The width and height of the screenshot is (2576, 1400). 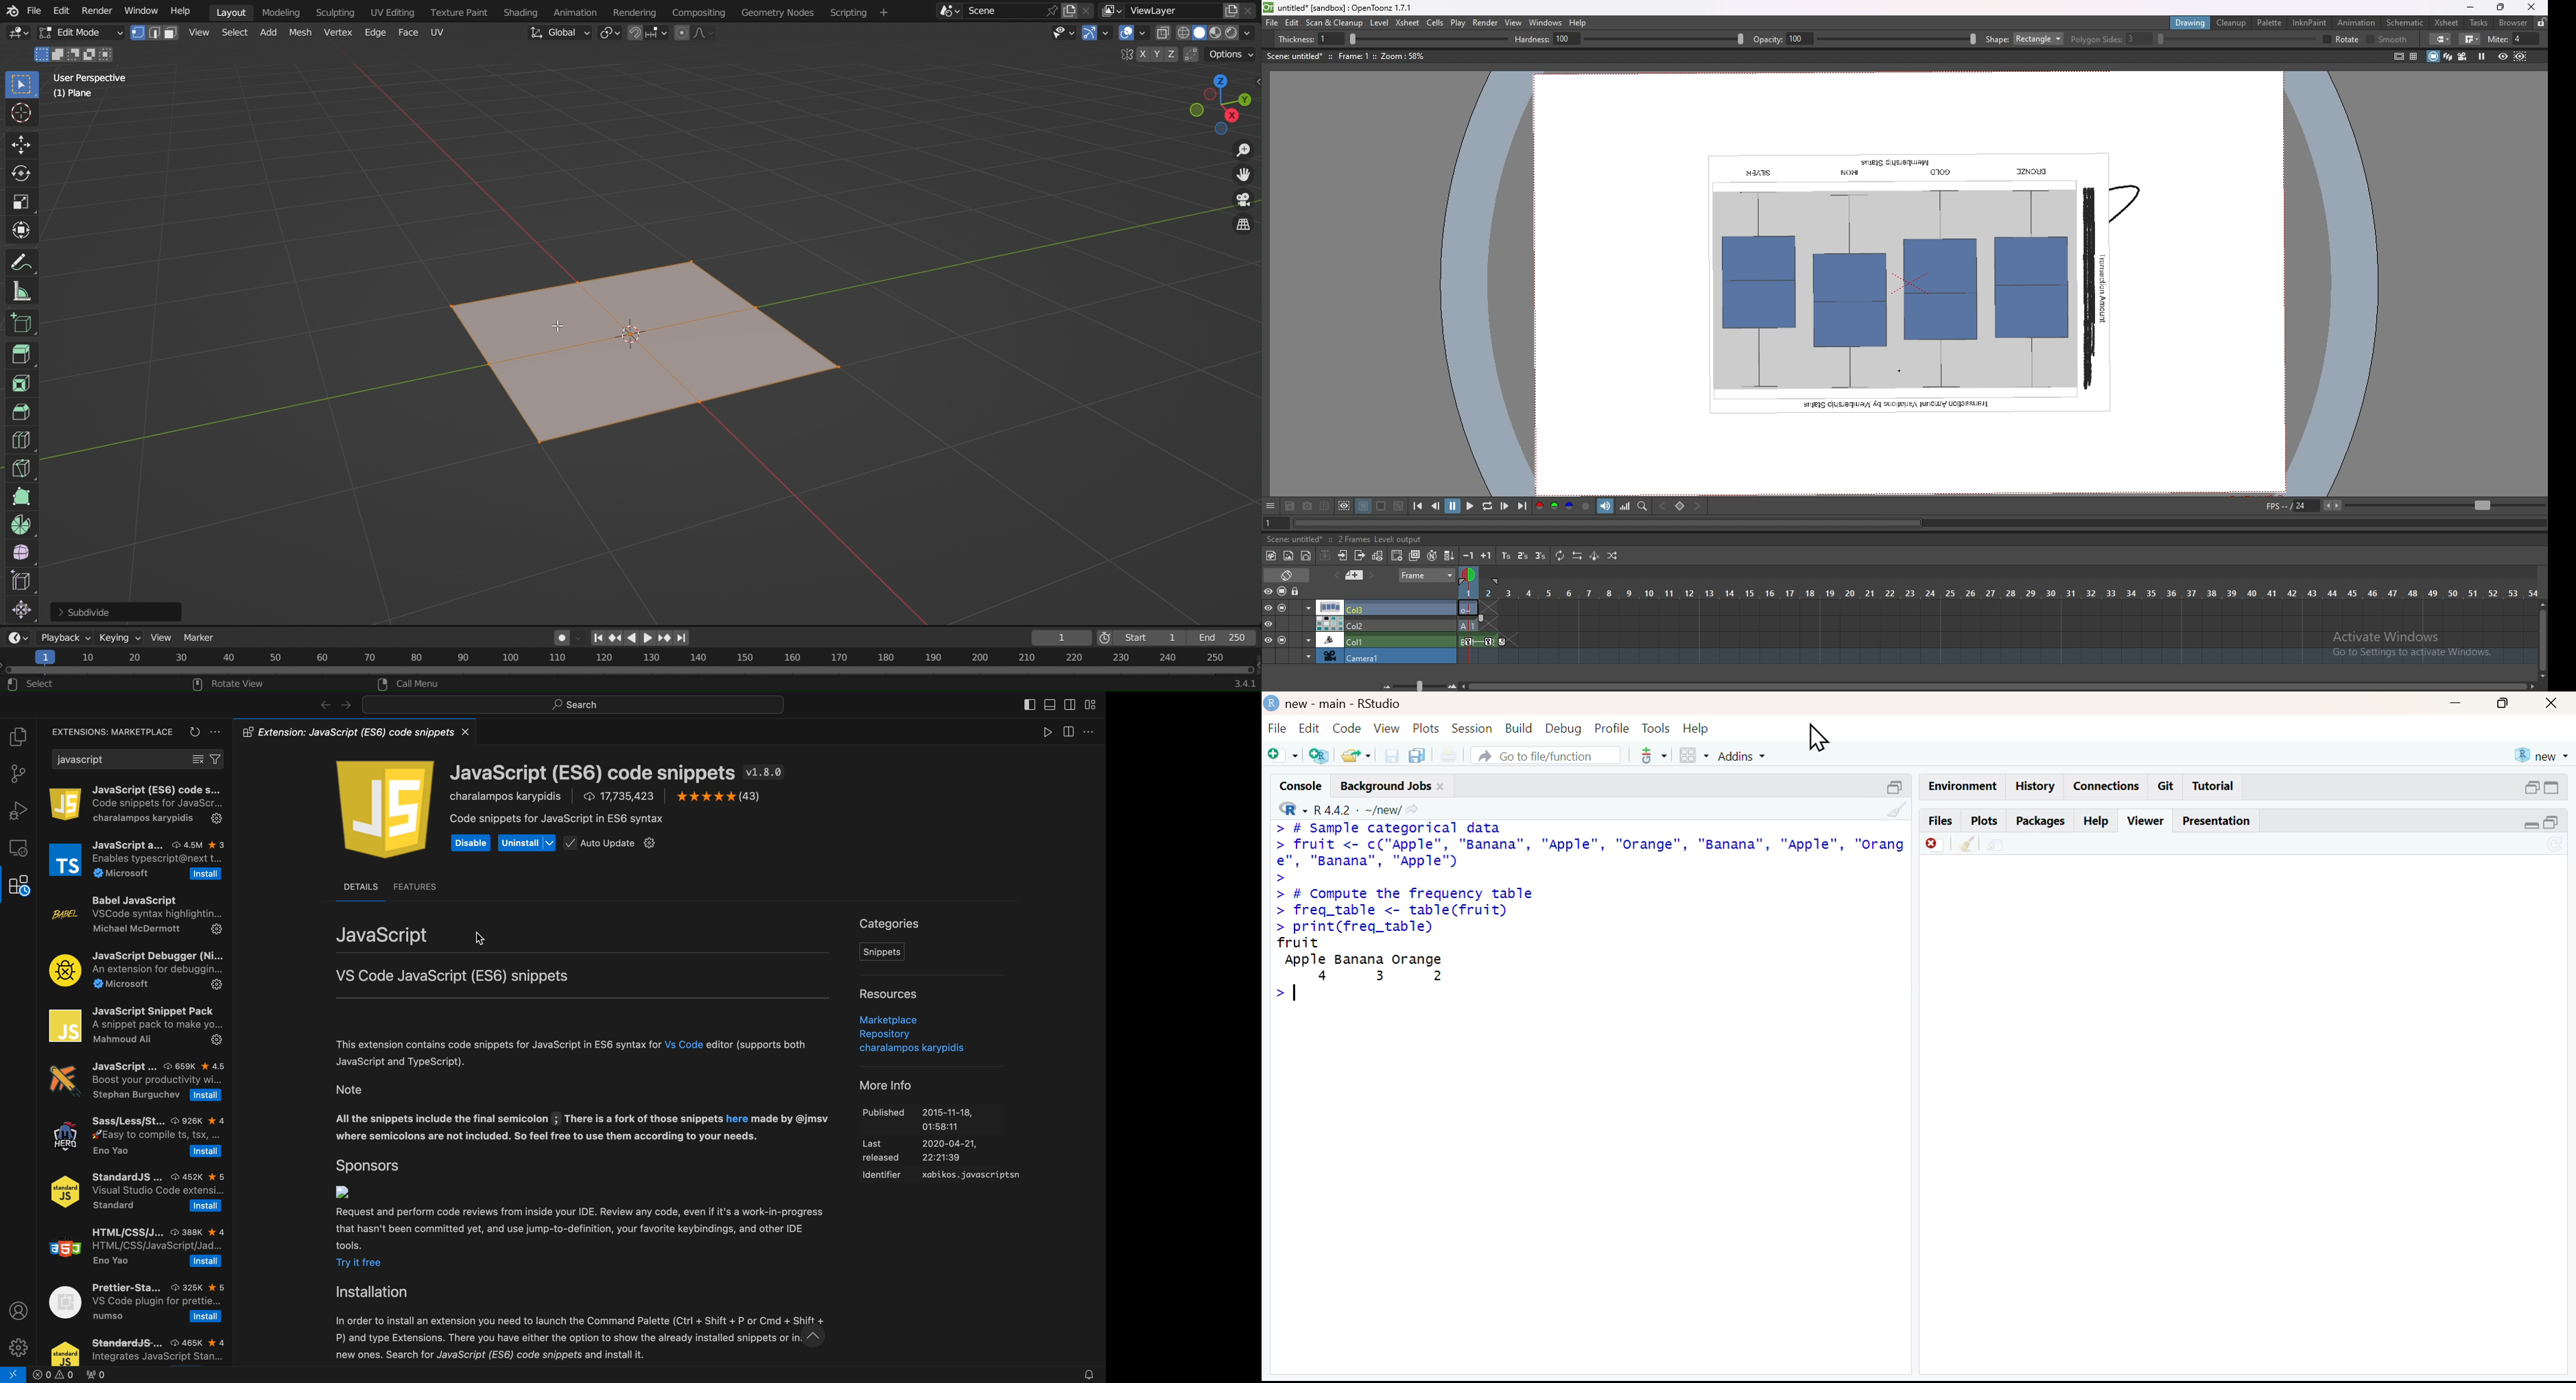 What do you see at coordinates (2168, 786) in the screenshot?
I see `git` at bounding box center [2168, 786].